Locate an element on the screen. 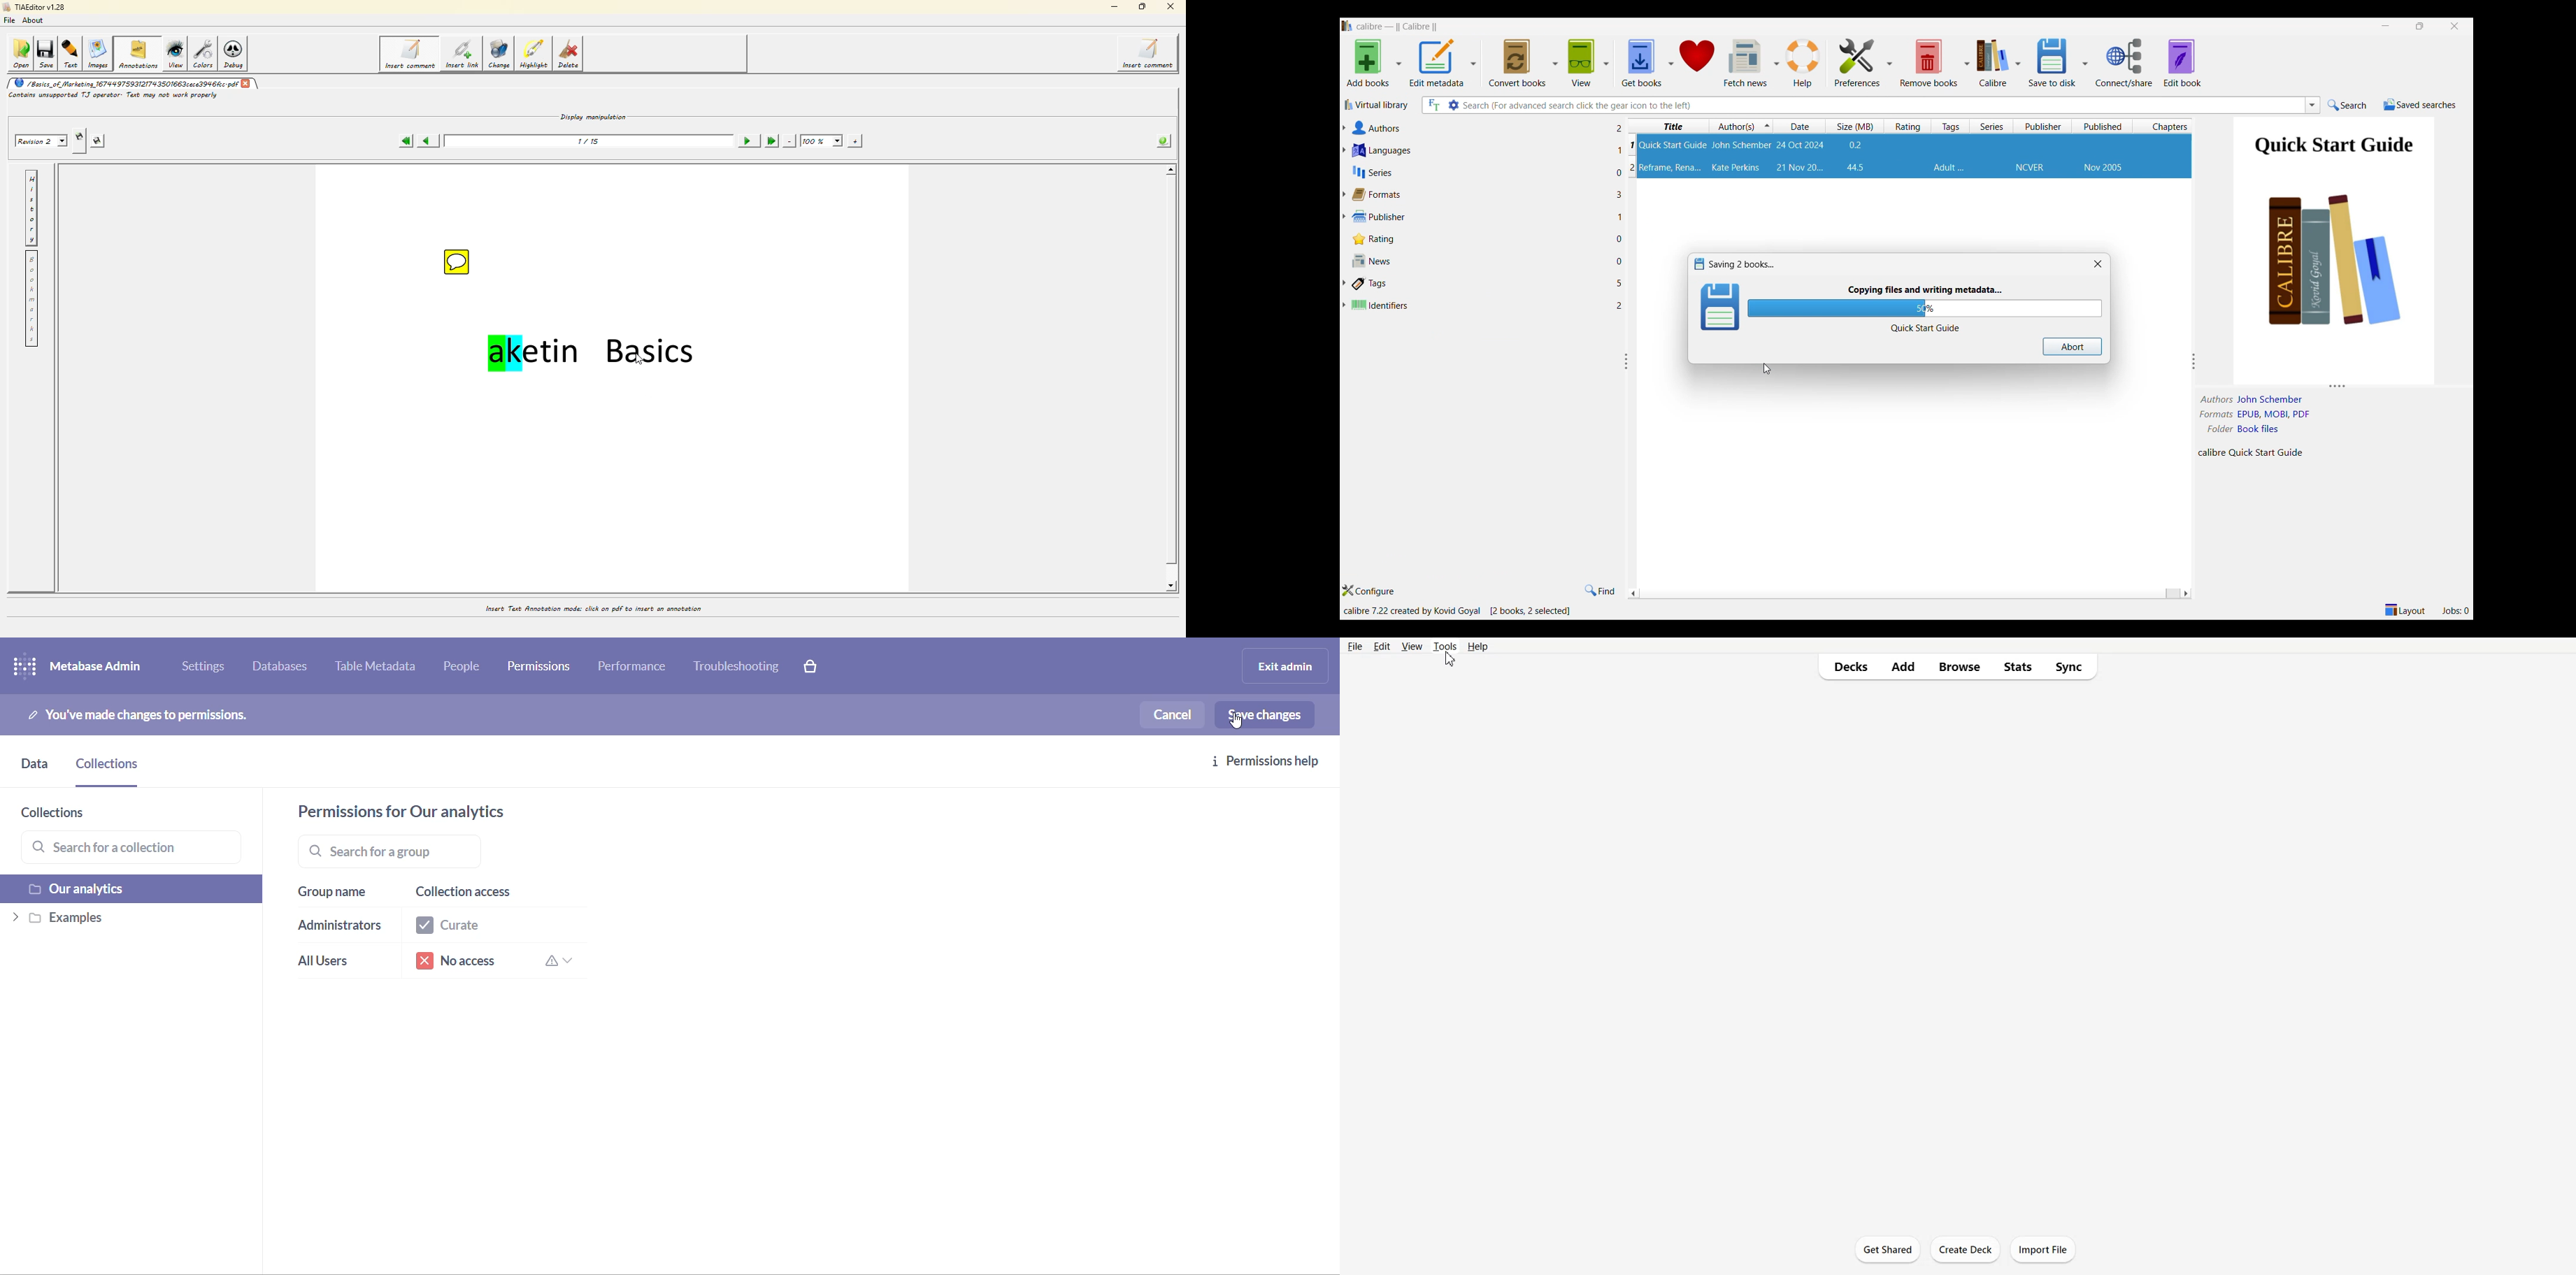  Get Started is located at coordinates (1889, 1249).